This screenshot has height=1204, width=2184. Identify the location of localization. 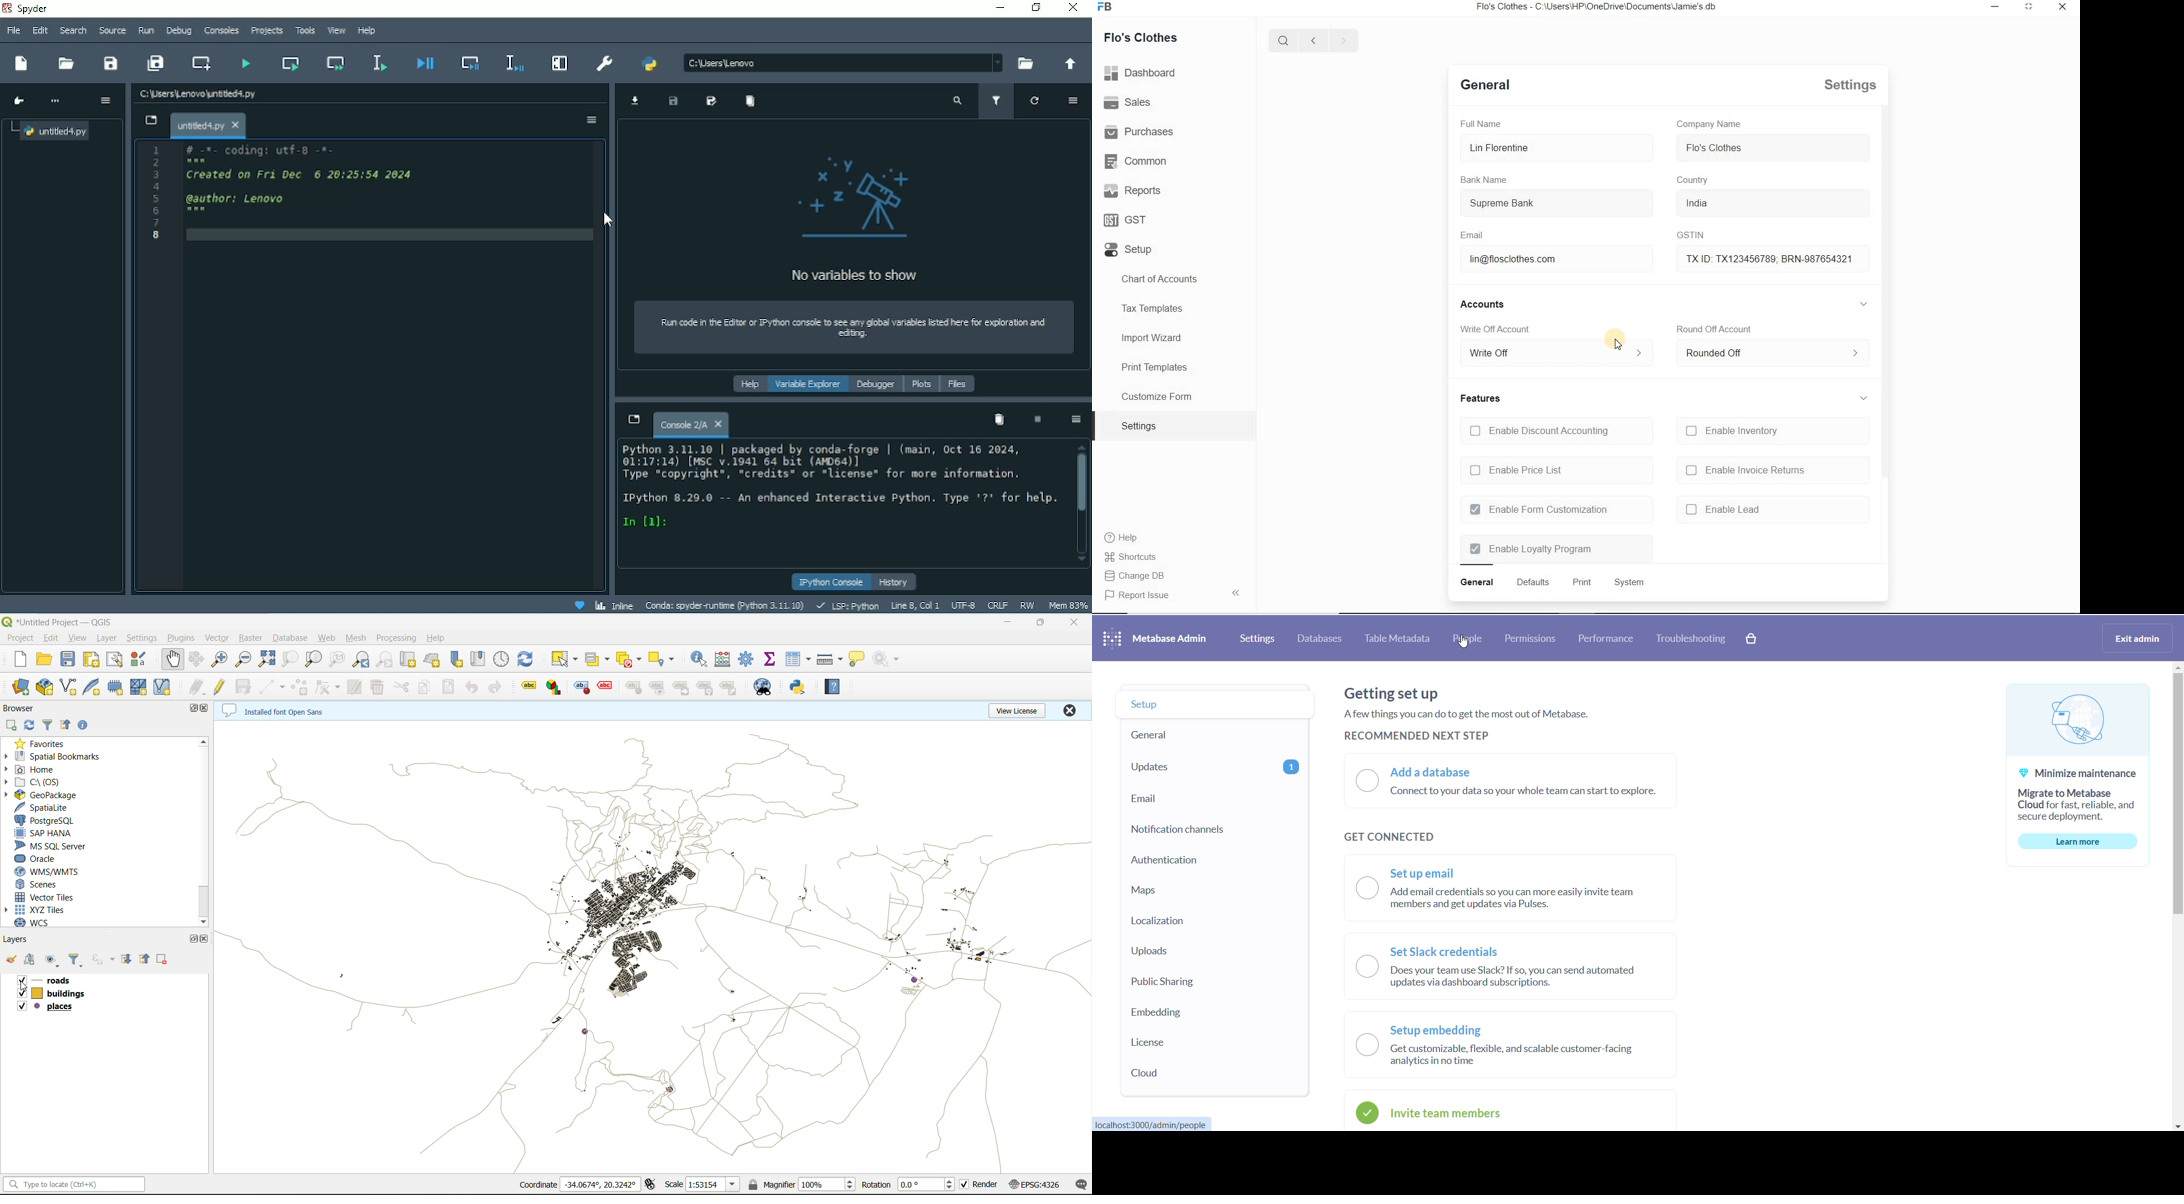
(1202, 926).